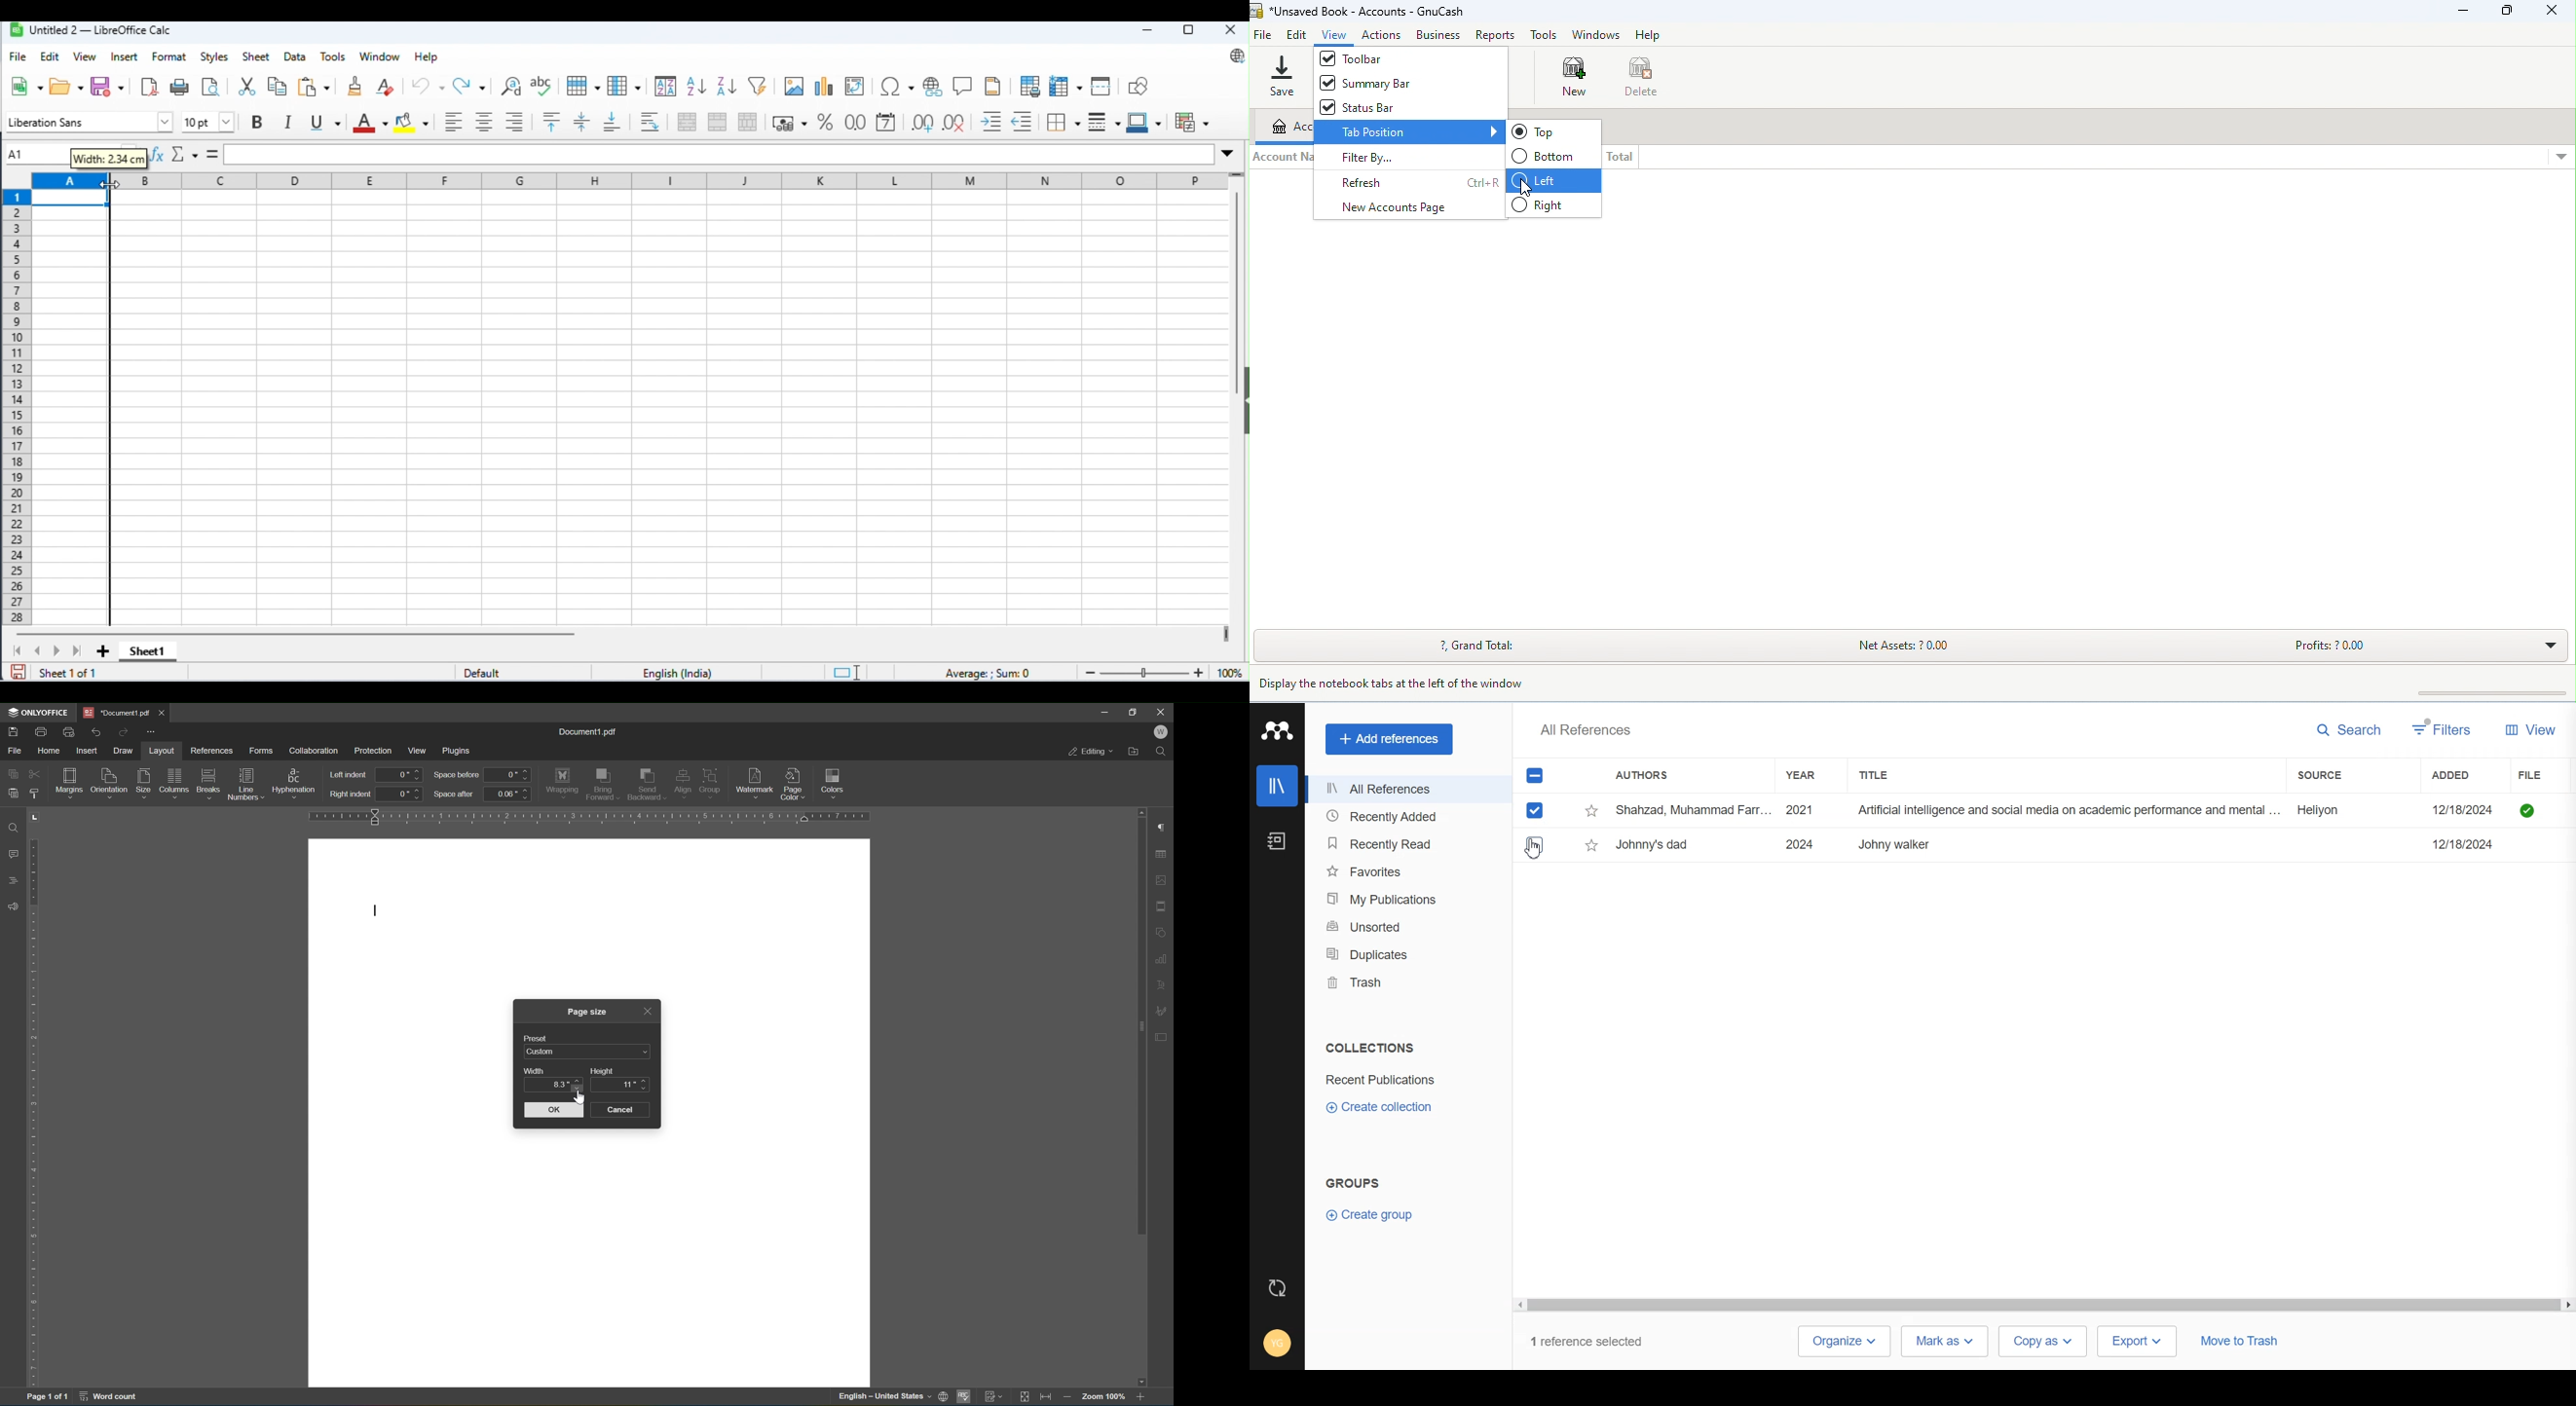 The width and height of the screenshot is (2576, 1428). Describe the element at coordinates (2554, 10) in the screenshot. I see `close` at that location.